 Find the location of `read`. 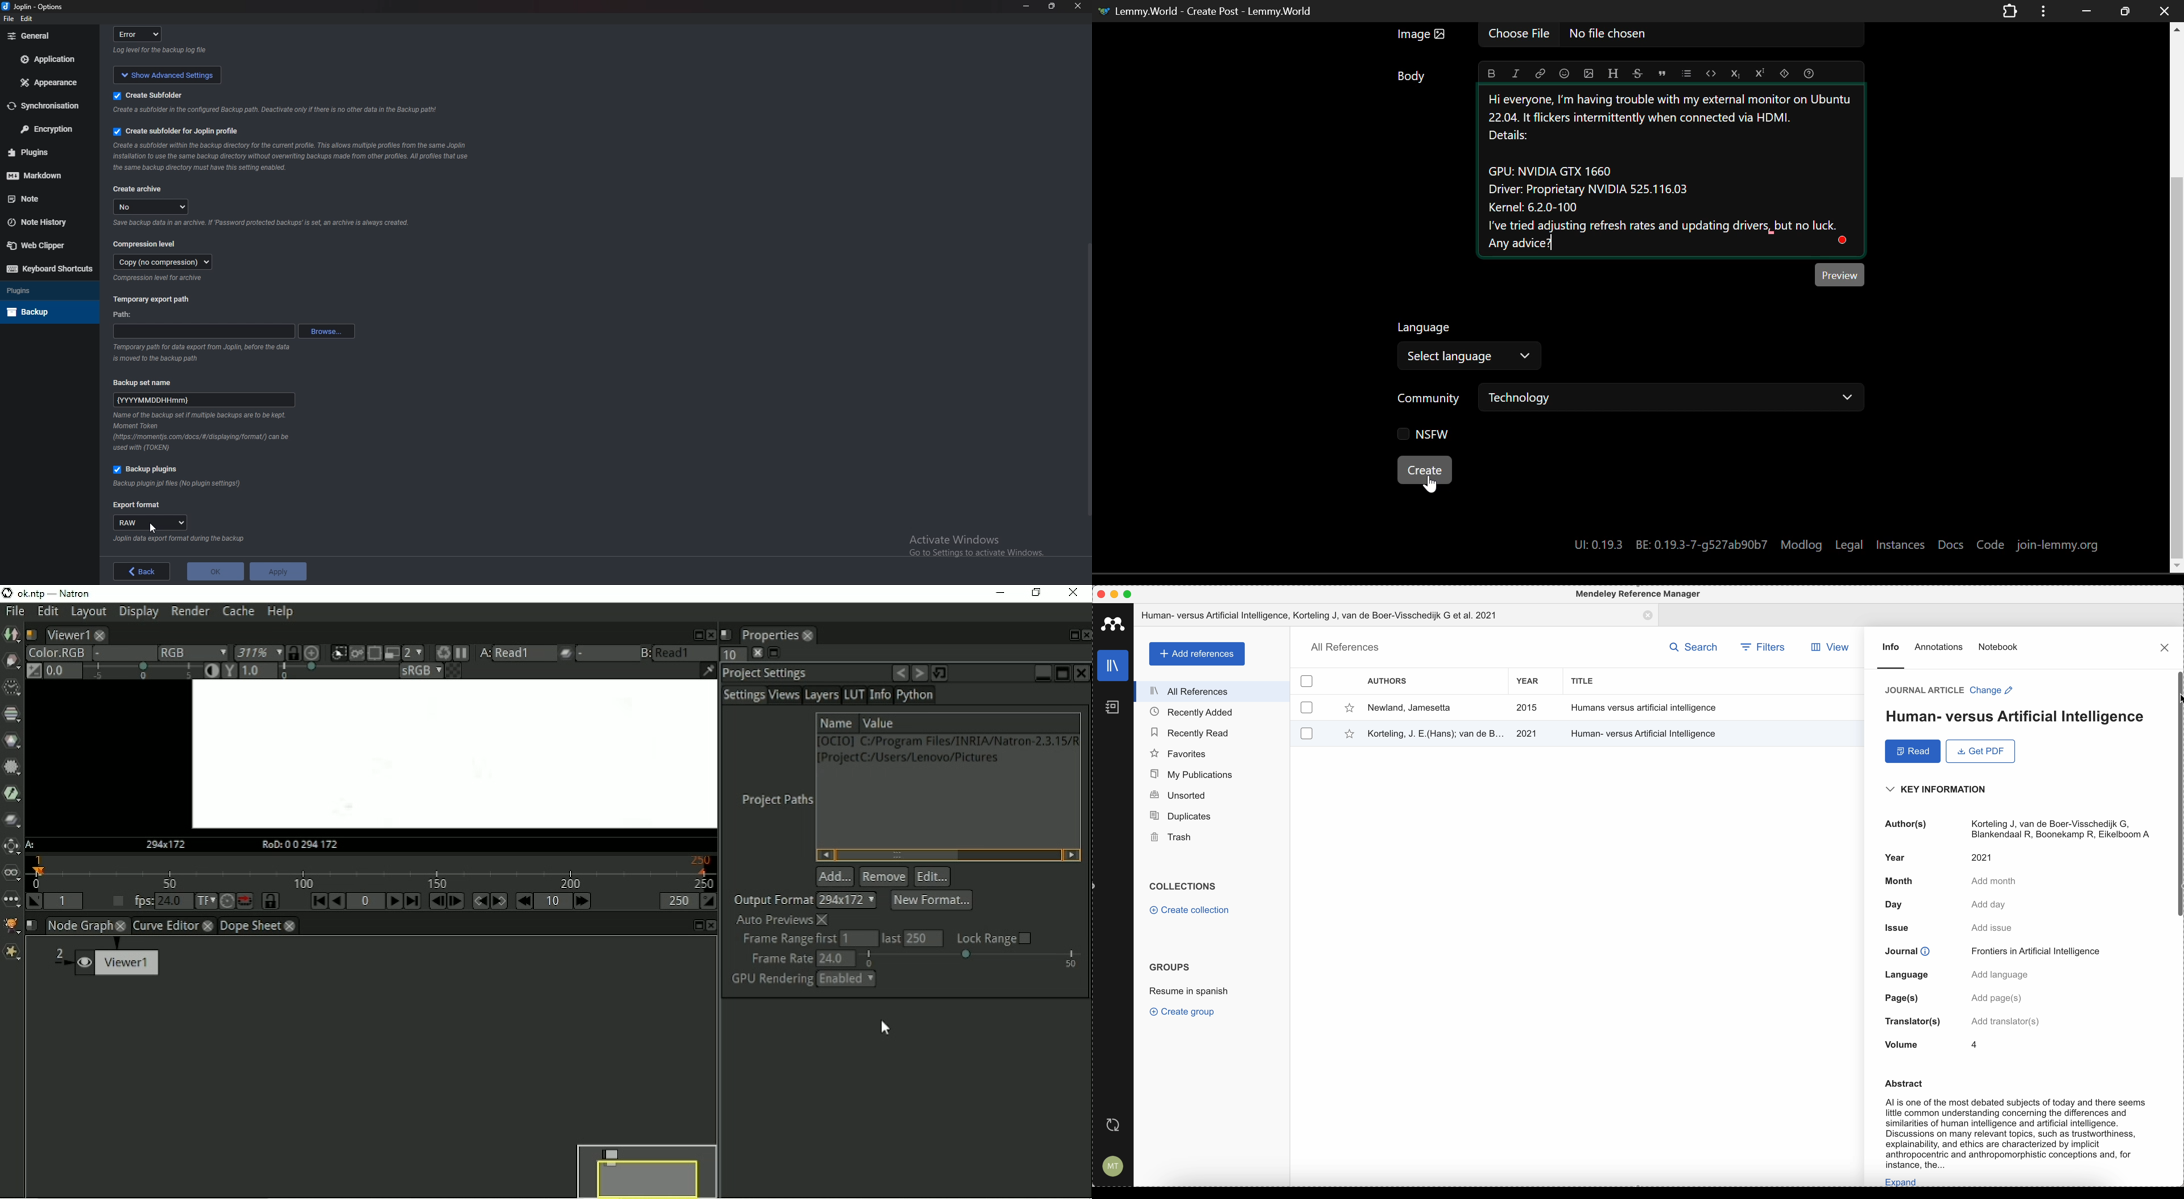

read is located at coordinates (1912, 752).